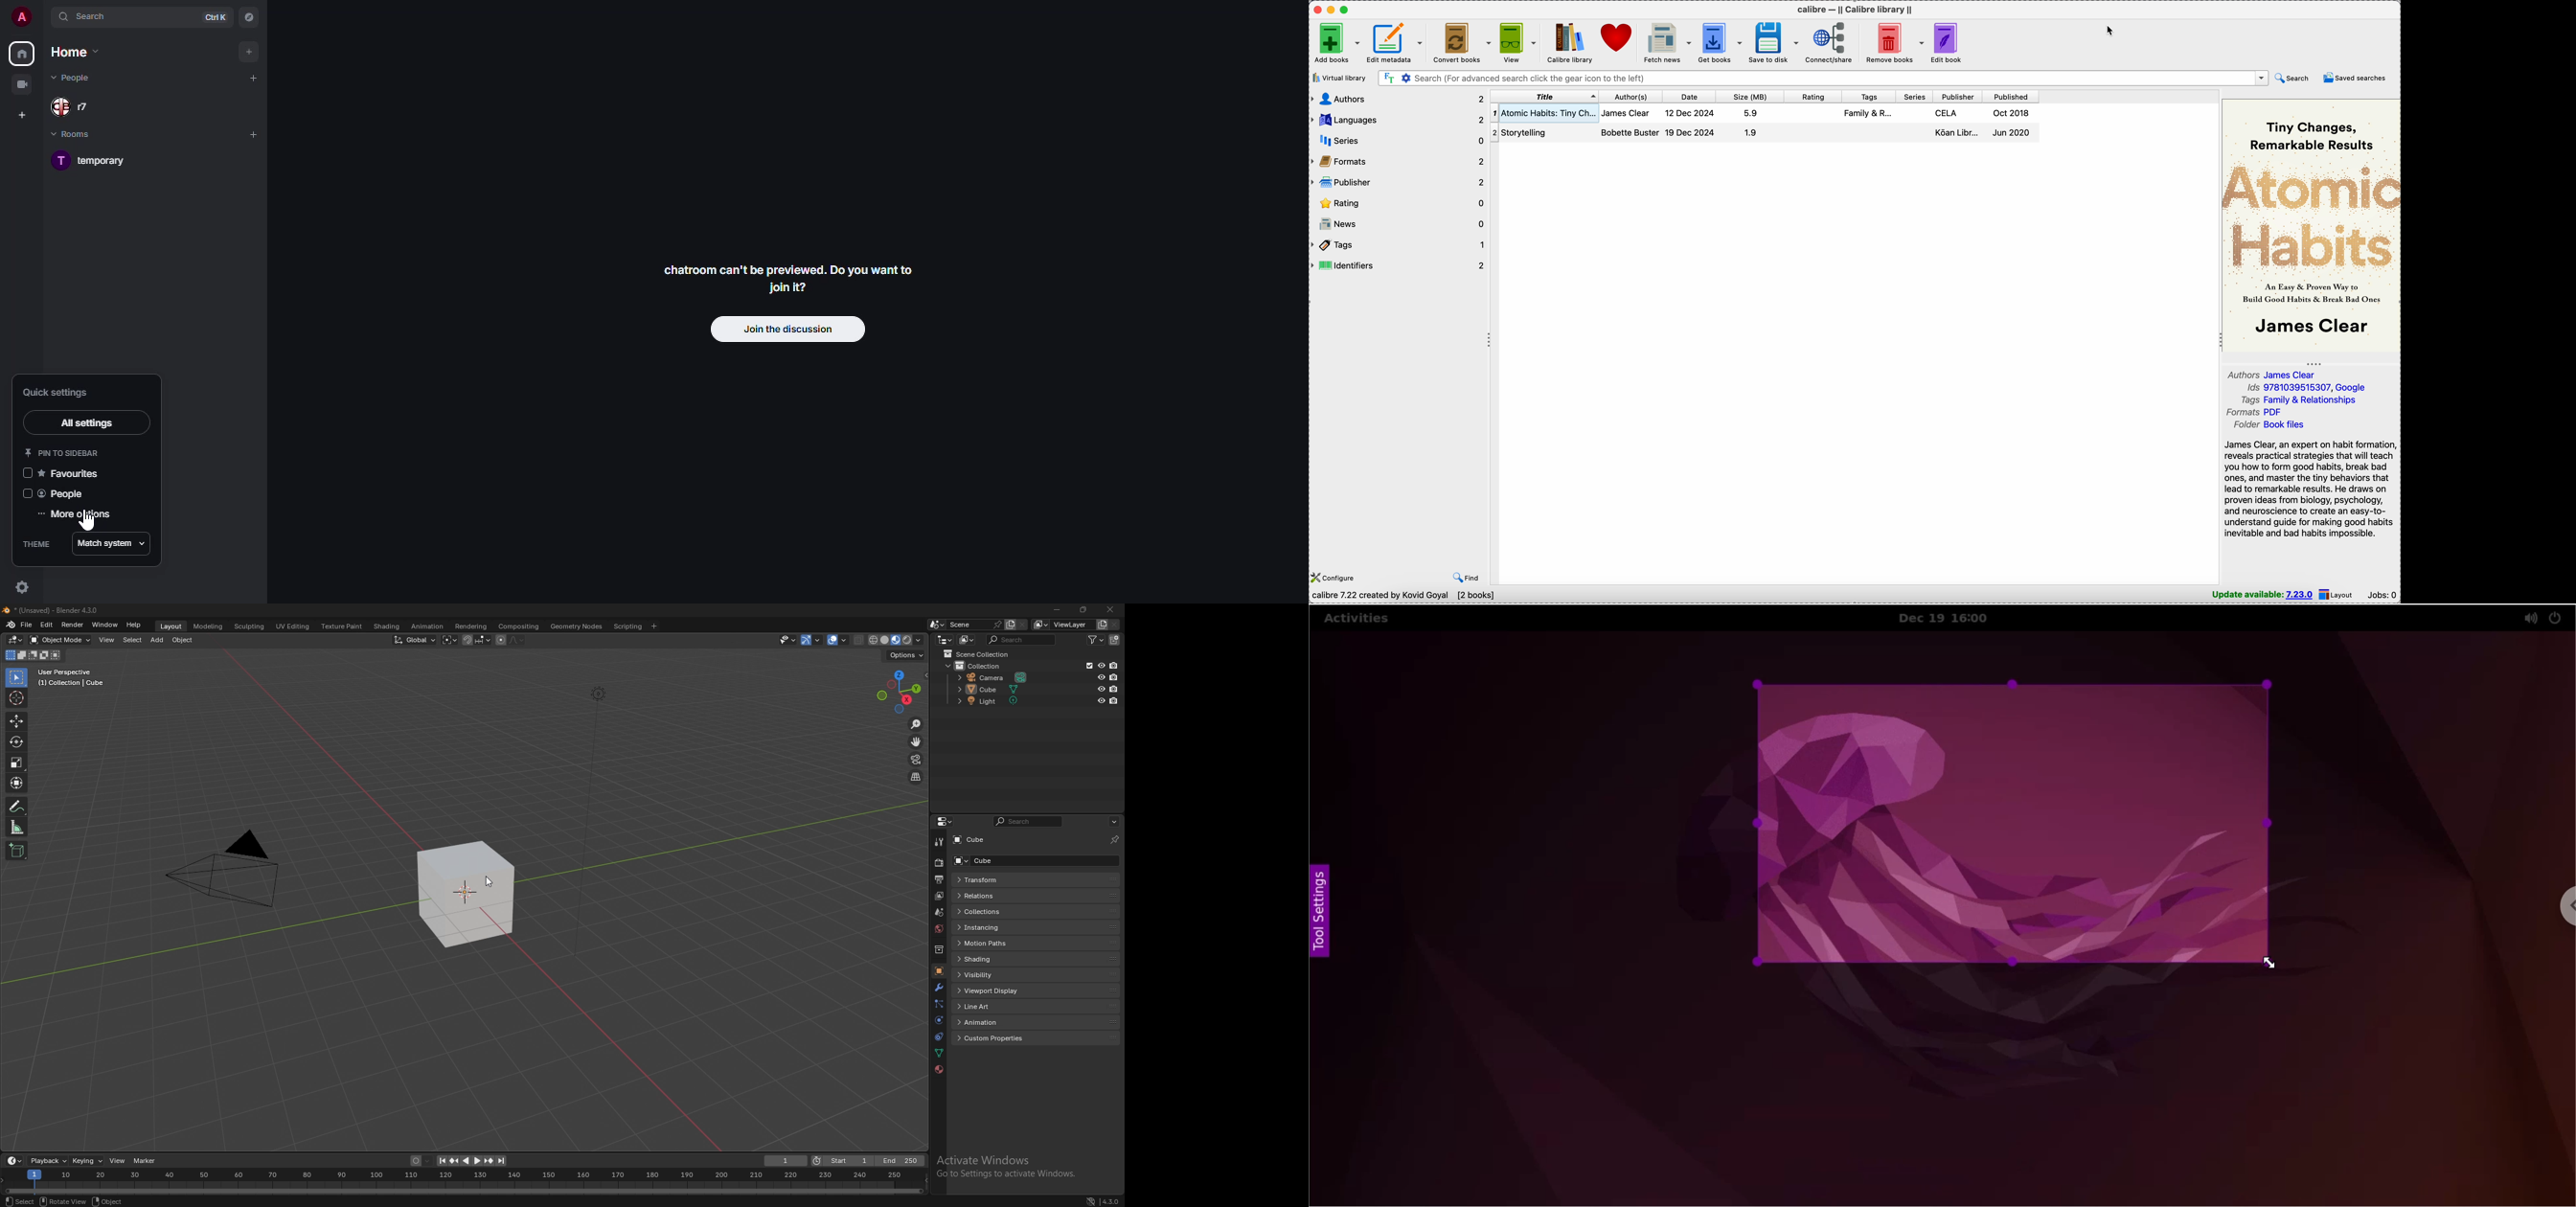 The width and height of the screenshot is (2576, 1232). Describe the element at coordinates (916, 742) in the screenshot. I see `move` at that location.